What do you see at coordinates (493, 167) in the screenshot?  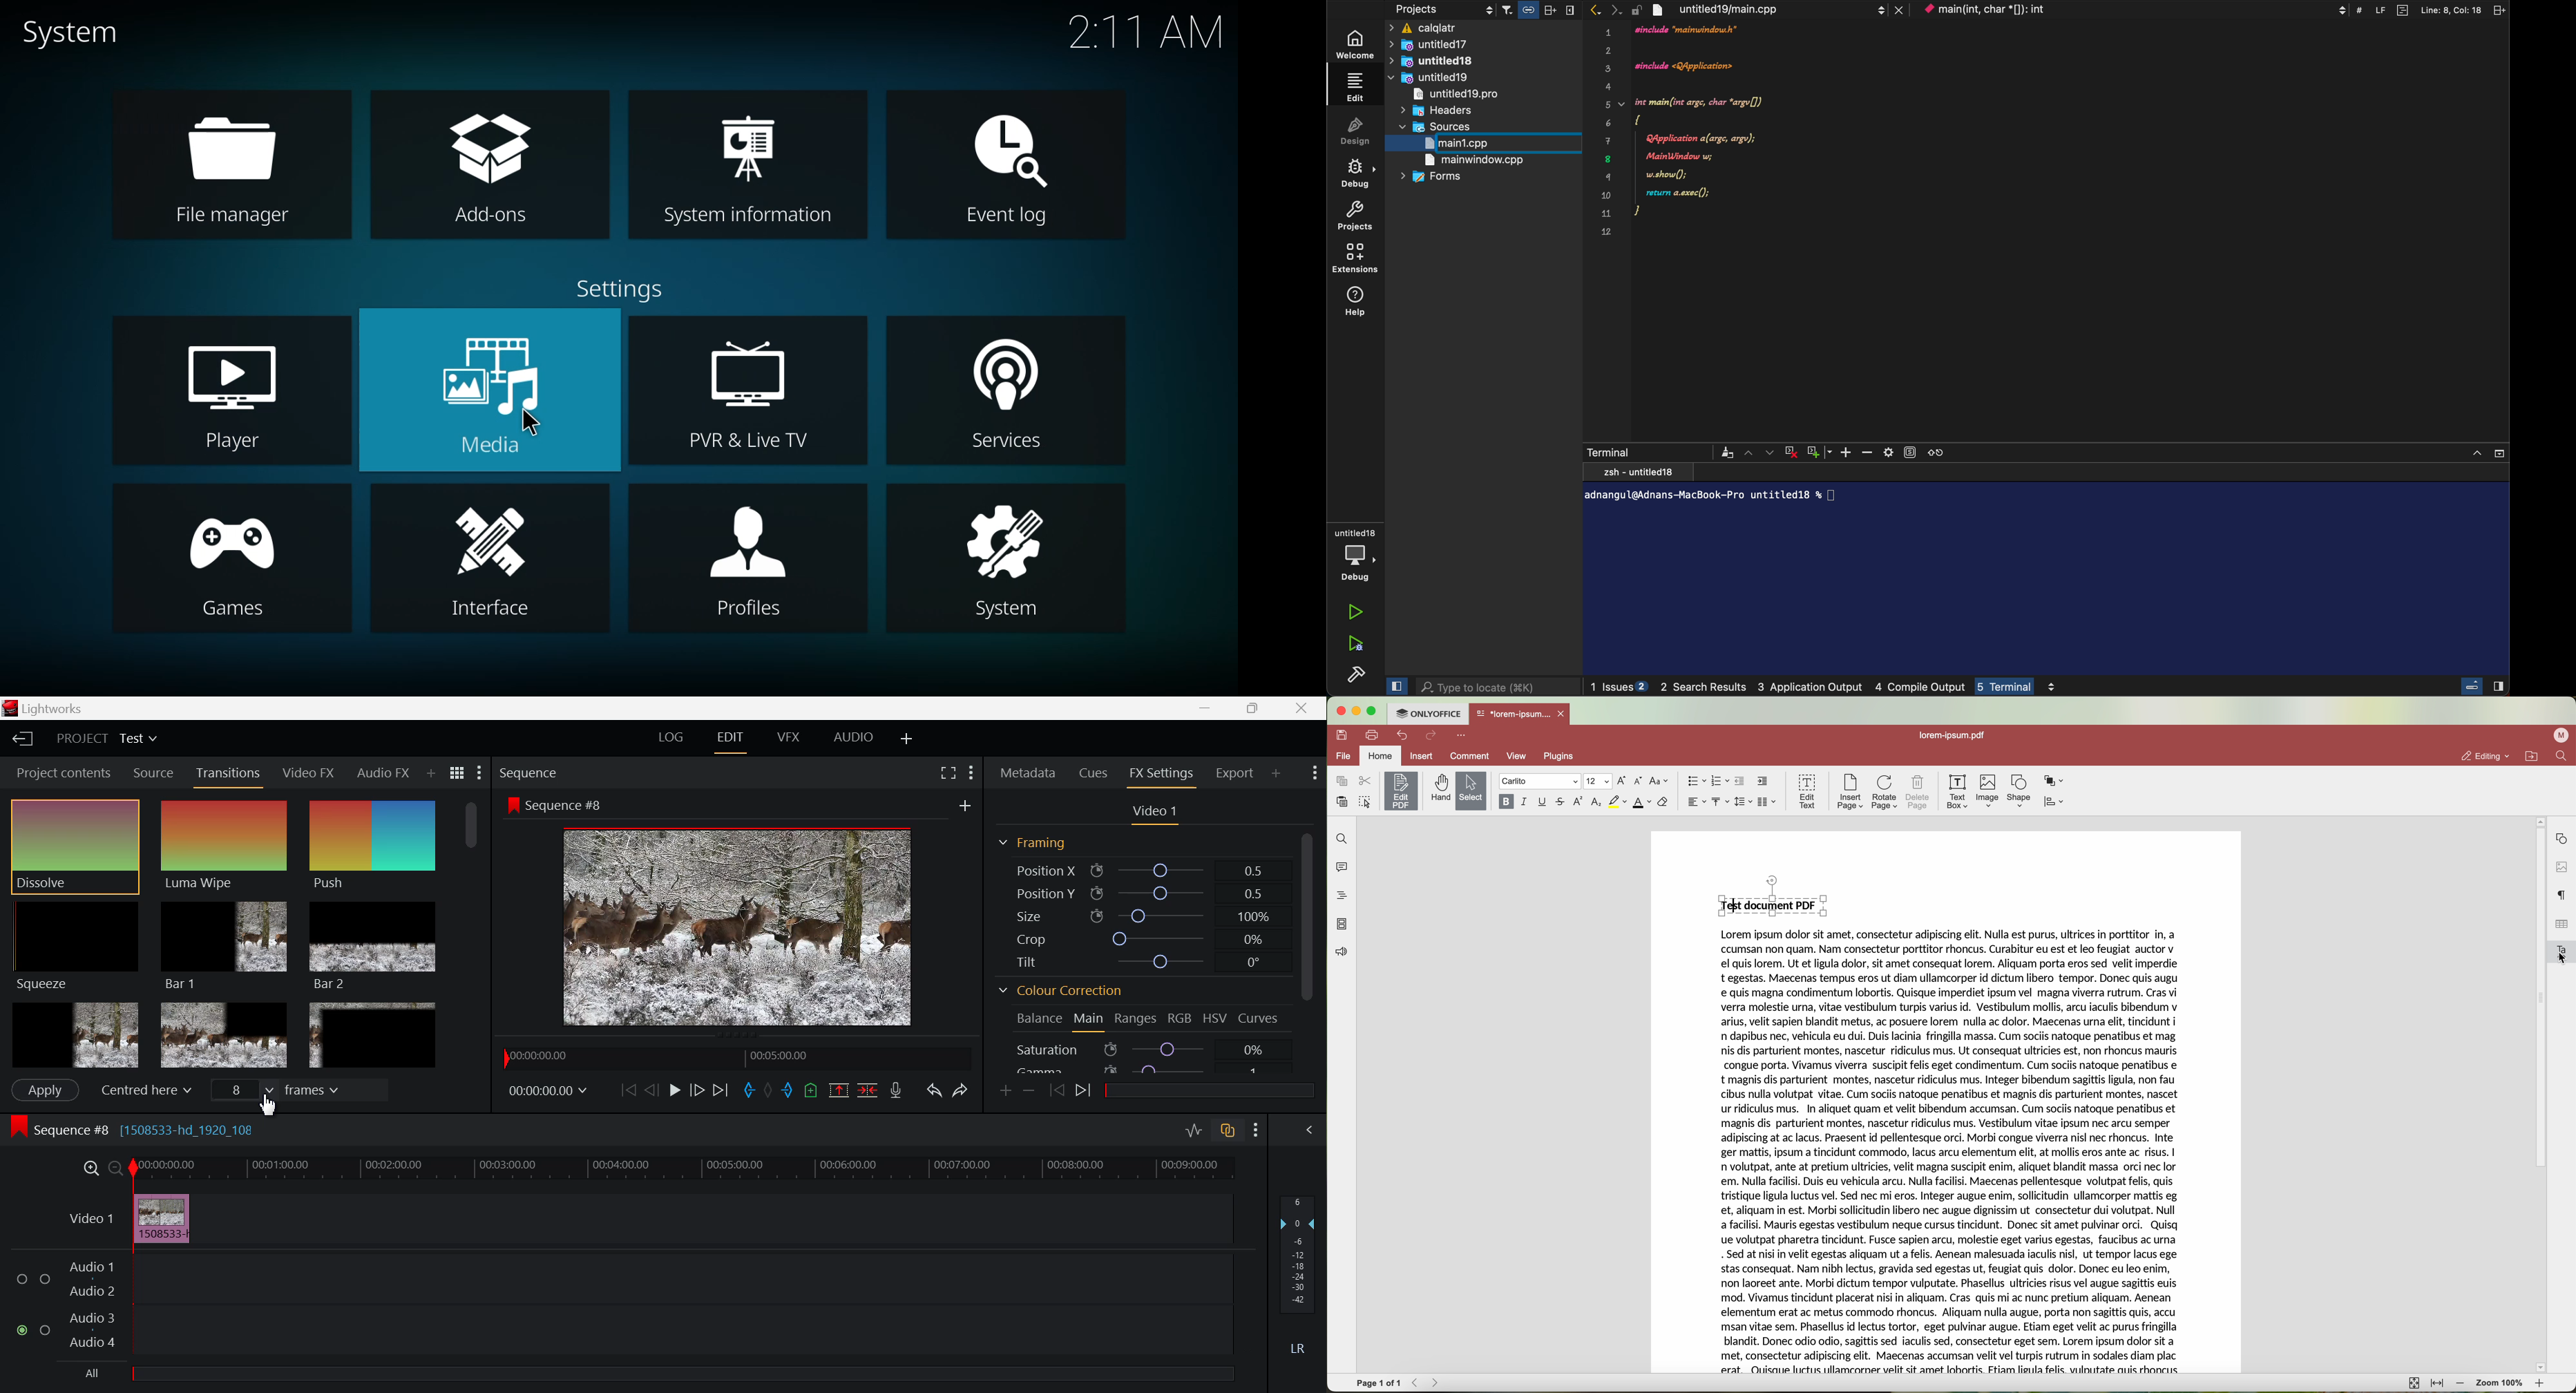 I see `add-ons` at bounding box center [493, 167].